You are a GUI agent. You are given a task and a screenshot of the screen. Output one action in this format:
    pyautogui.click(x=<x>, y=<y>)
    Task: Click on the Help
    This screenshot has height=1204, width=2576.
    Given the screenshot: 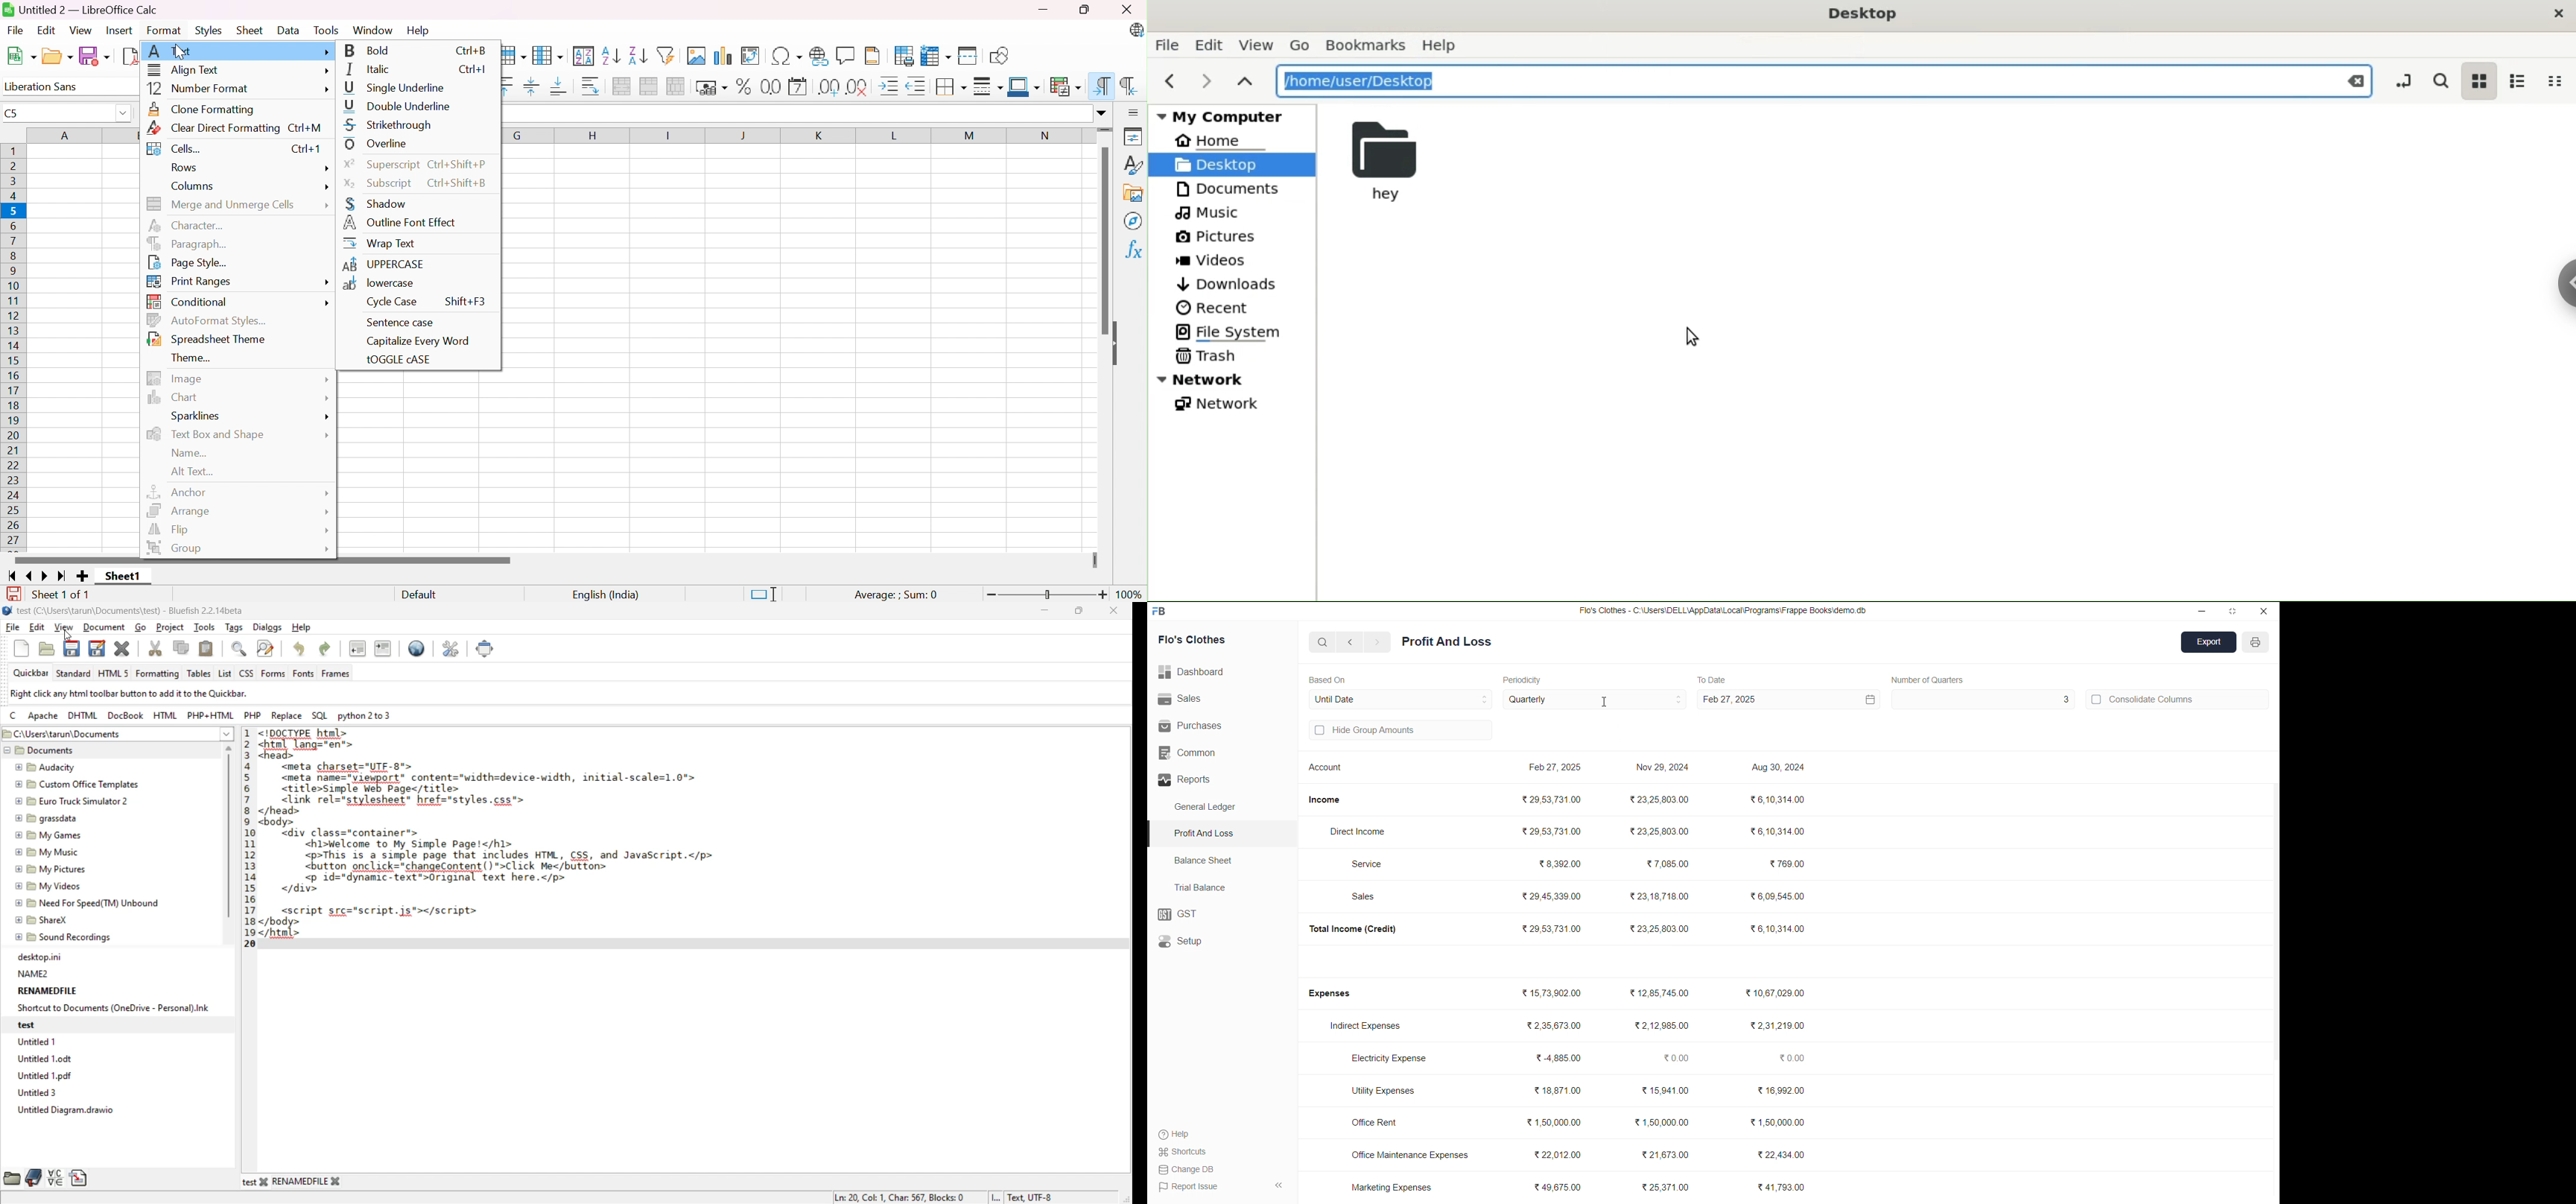 What is the action you would take?
    pyautogui.click(x=1449, y=46)
    